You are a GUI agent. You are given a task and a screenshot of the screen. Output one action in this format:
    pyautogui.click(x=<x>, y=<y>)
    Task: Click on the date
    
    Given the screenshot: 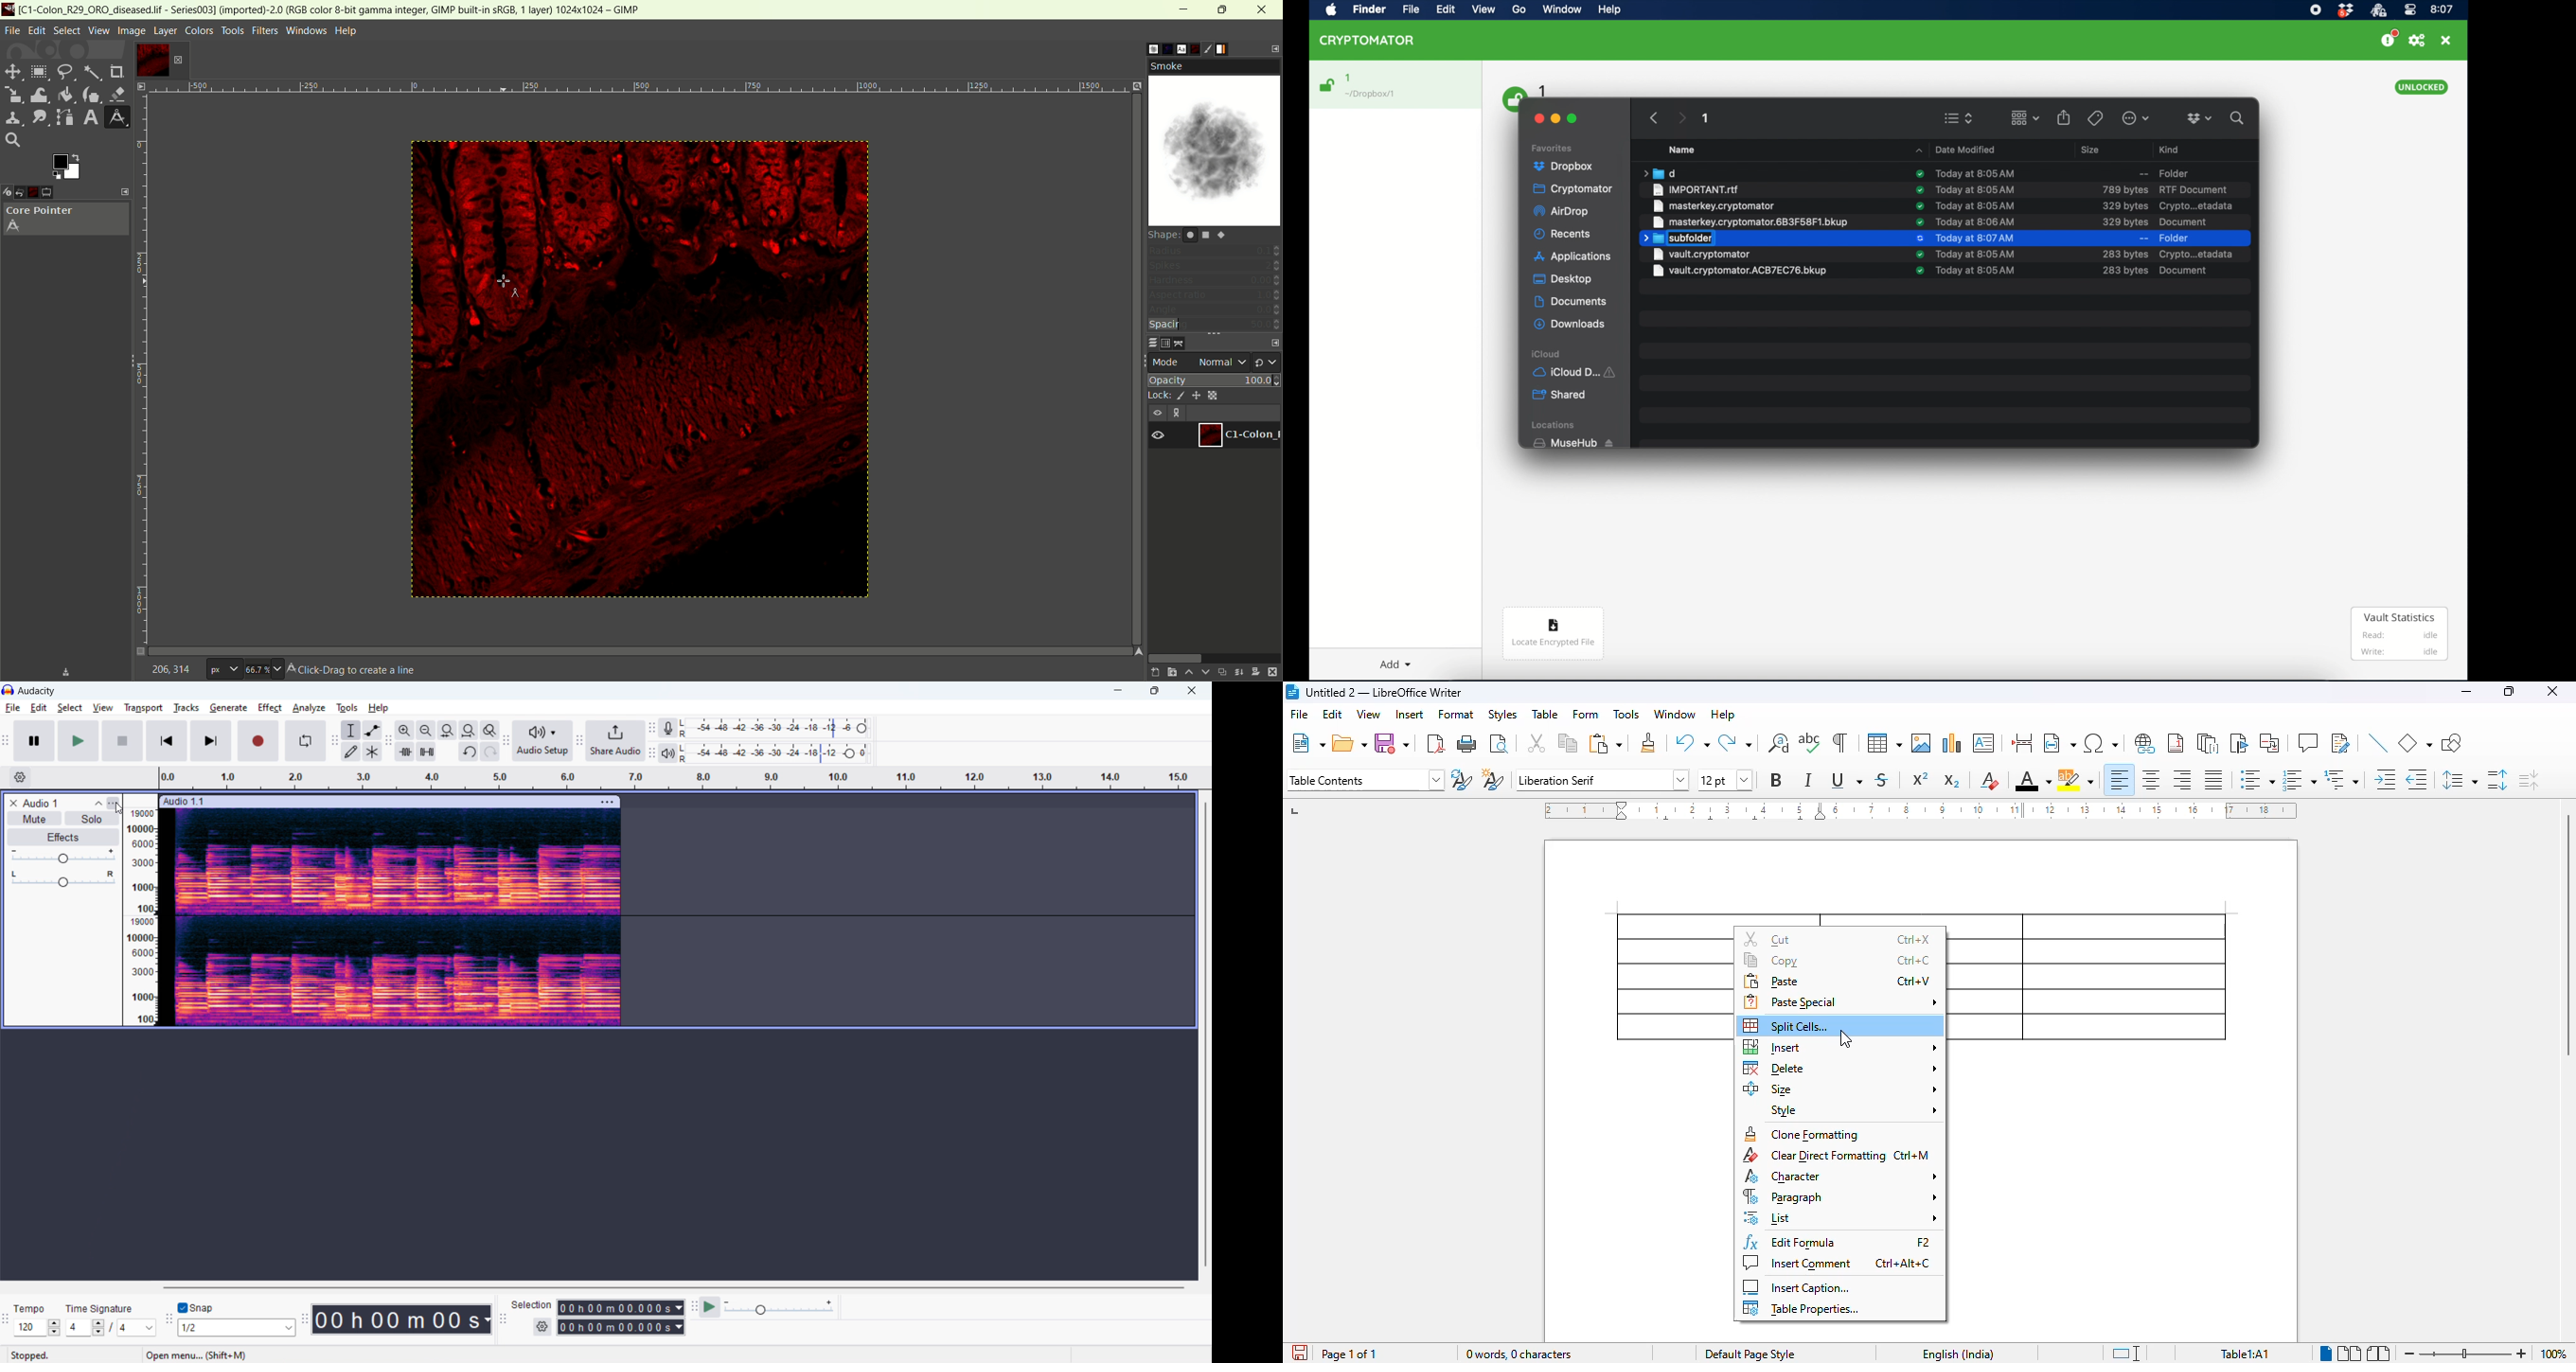 What is the action you would take?
    pyautogui.click(x=1975, y=239)
    